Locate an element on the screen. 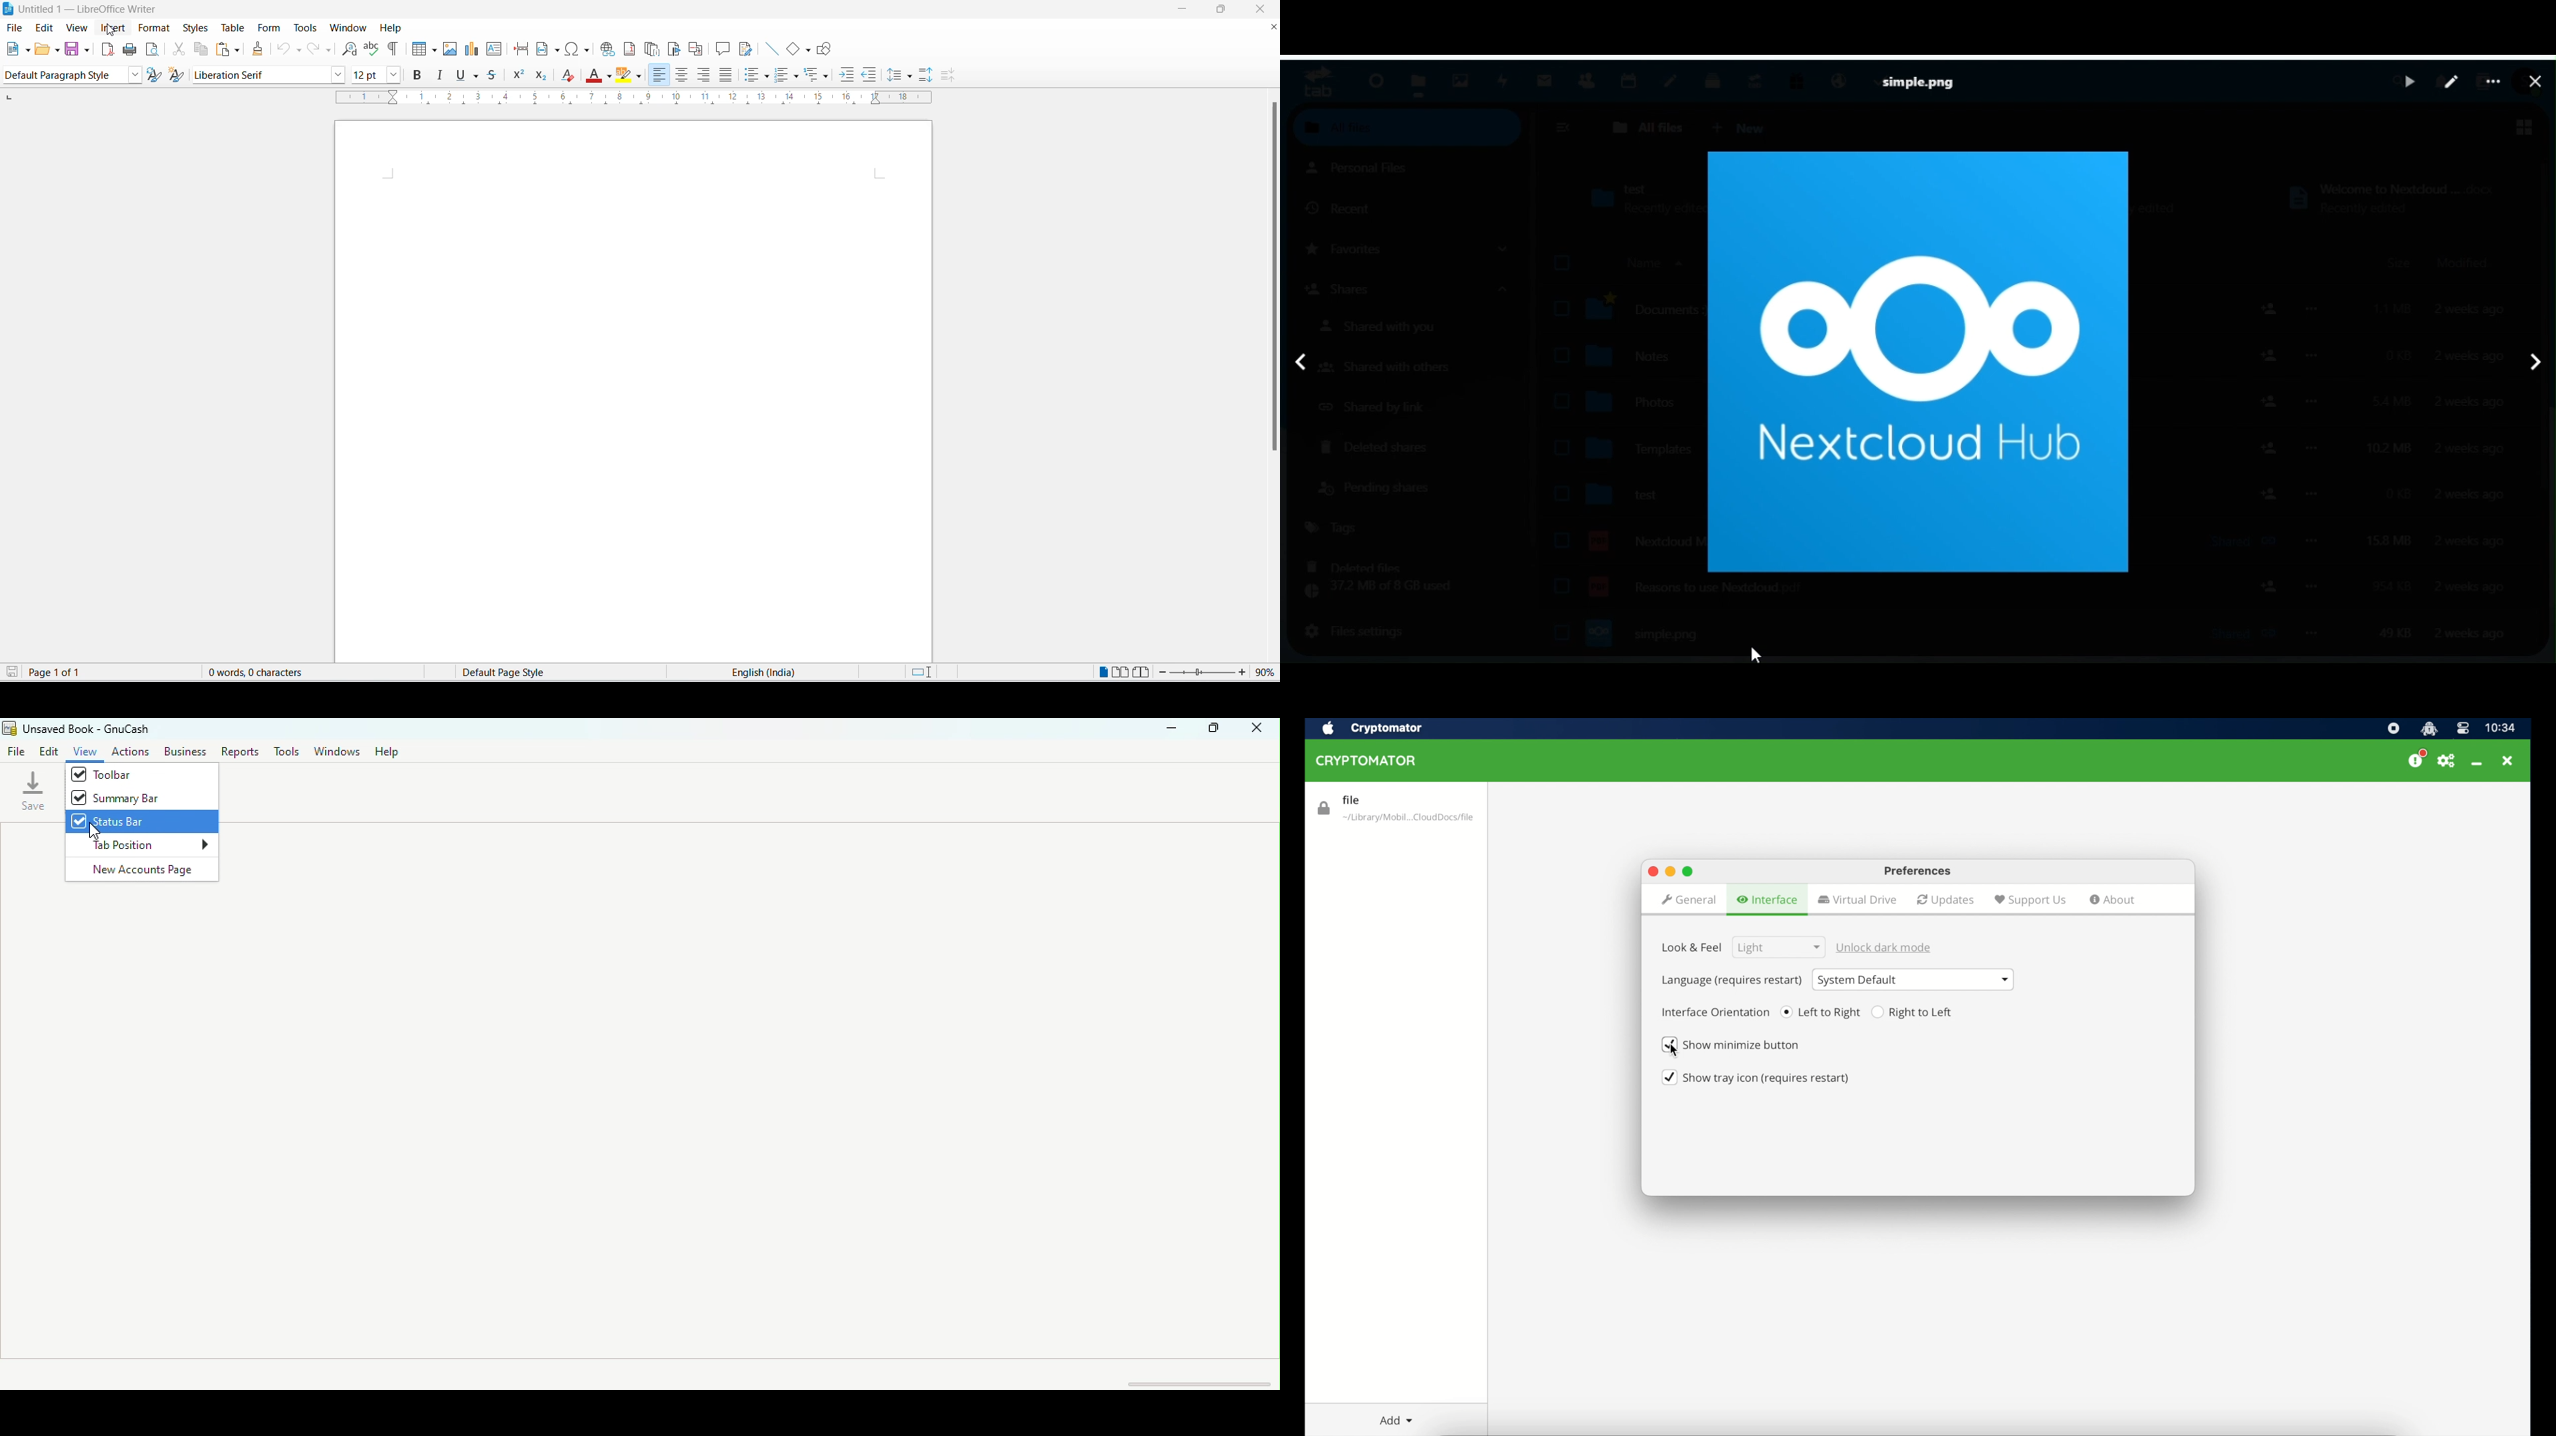 The image size is (2576, 1456). Status bar is located at coordinates (642, 1373).